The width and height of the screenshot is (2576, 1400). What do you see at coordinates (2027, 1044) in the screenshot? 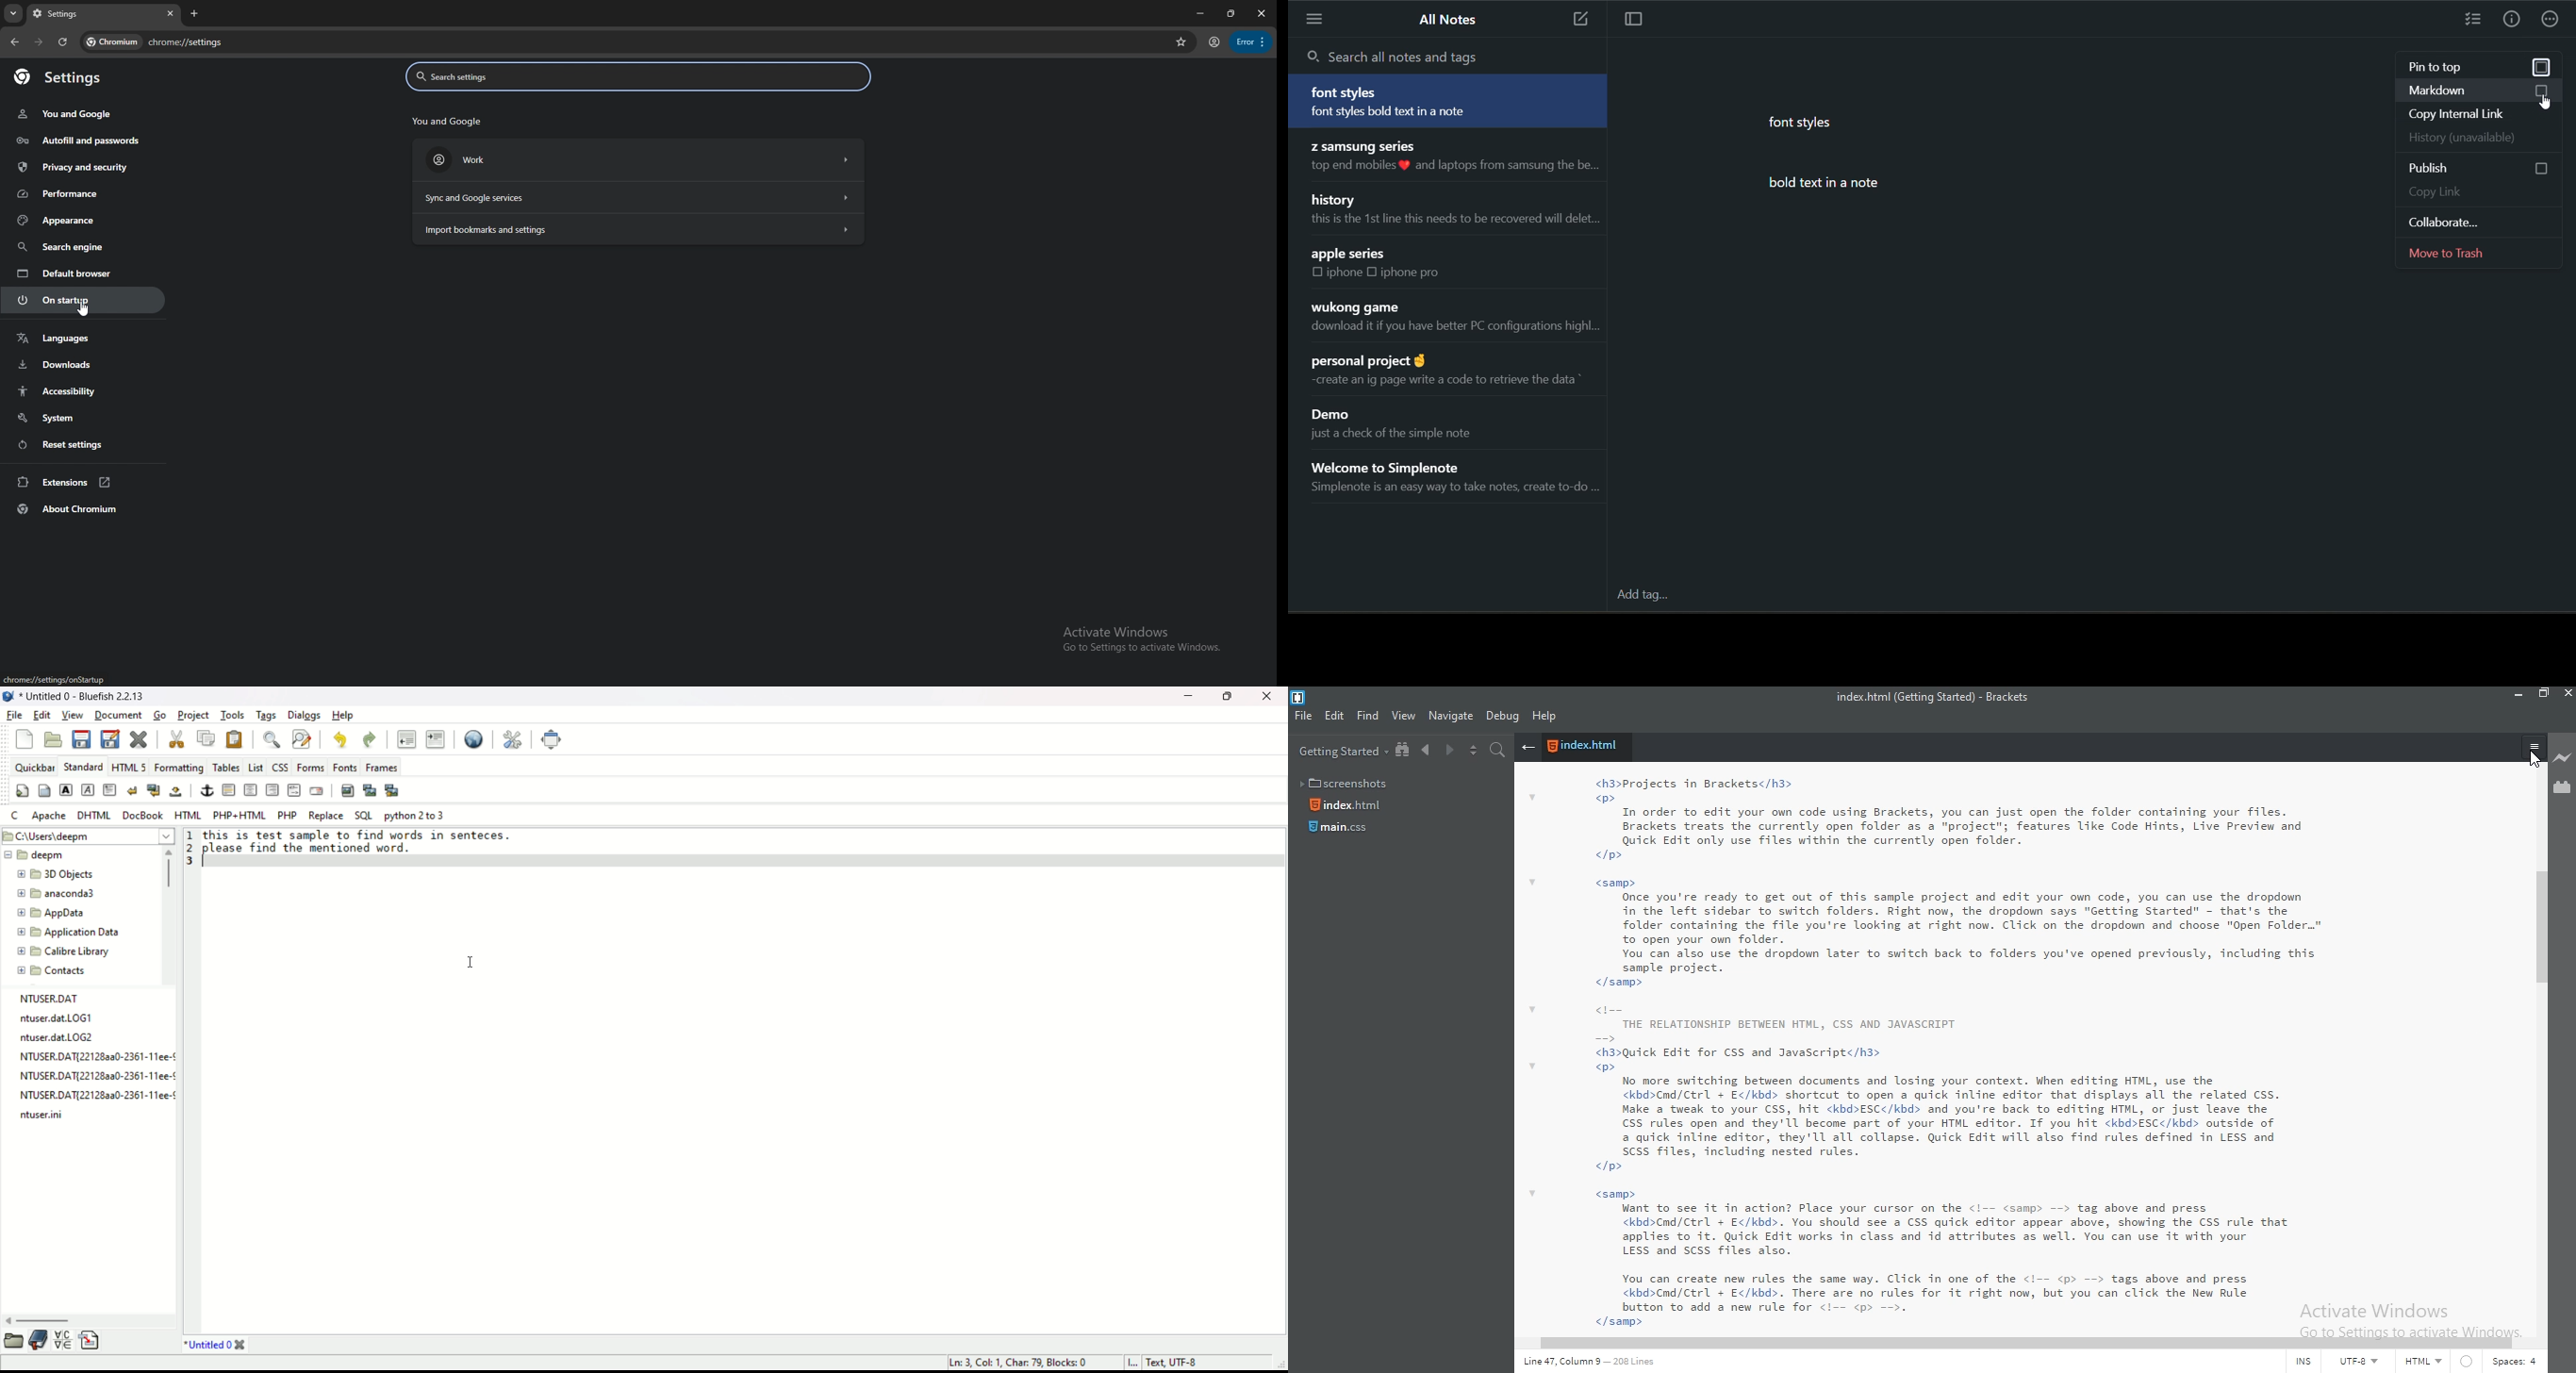
I see `code space` at bounding box center [2027, 1044].